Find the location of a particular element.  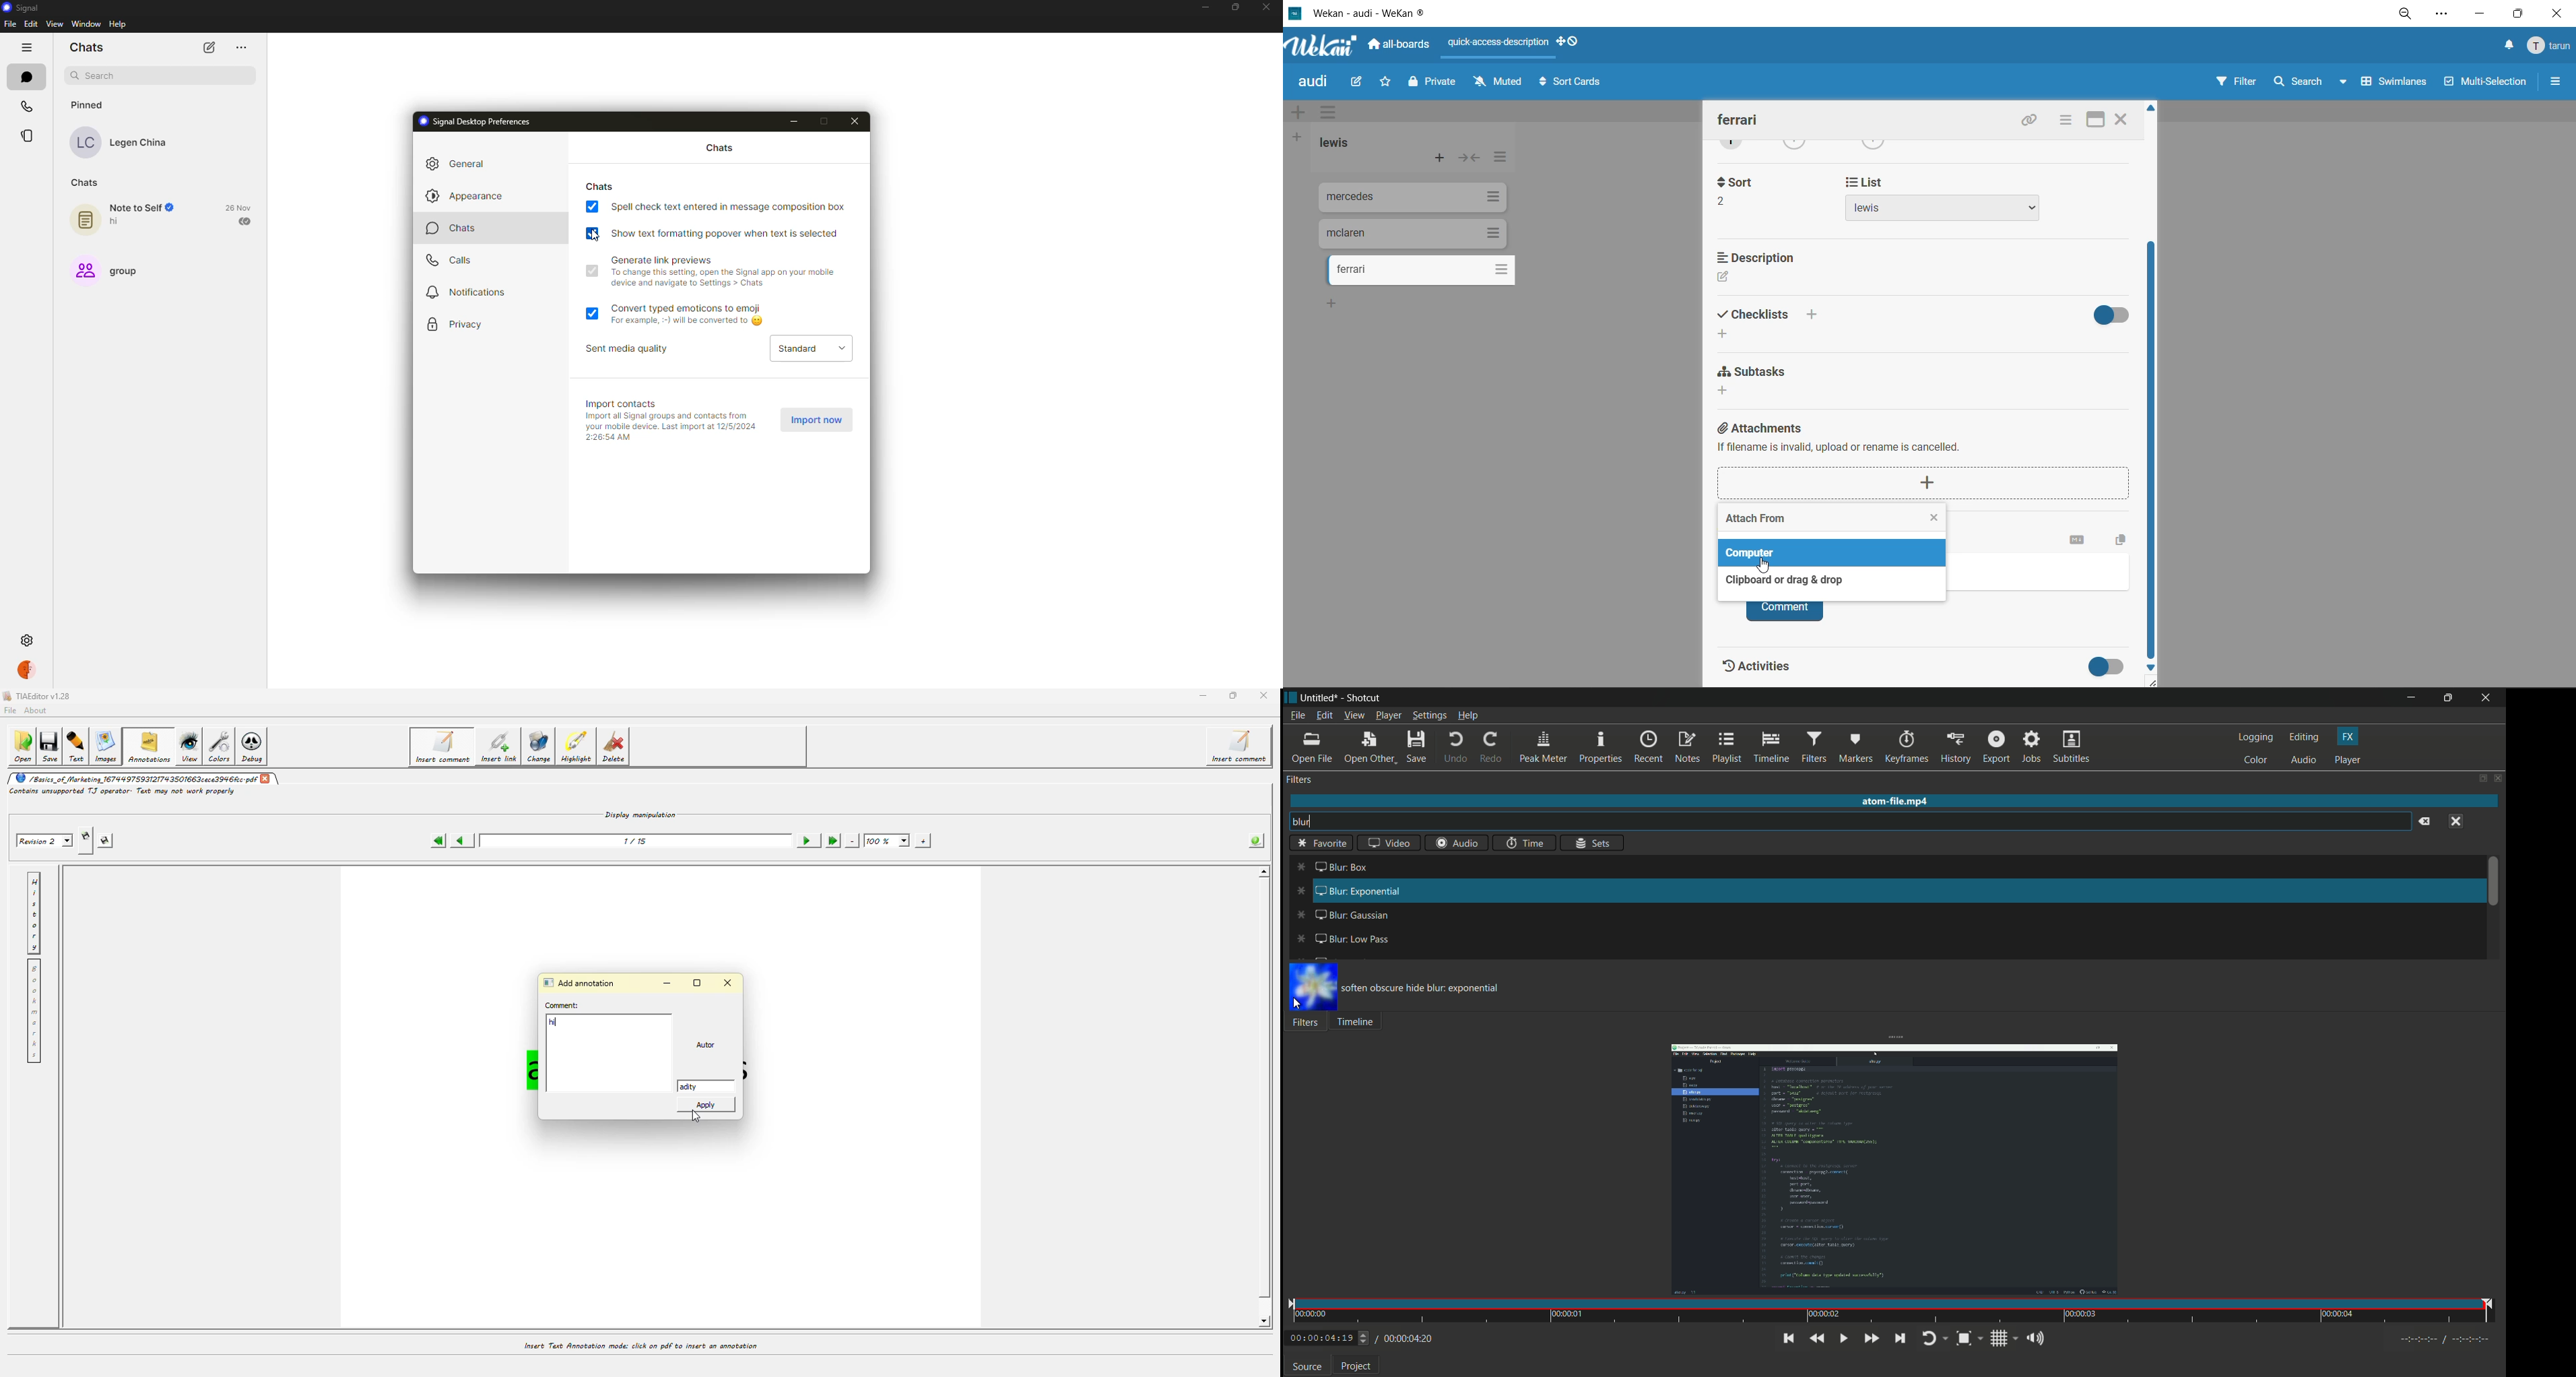

cursor is located at coordinates (1298, 1004).